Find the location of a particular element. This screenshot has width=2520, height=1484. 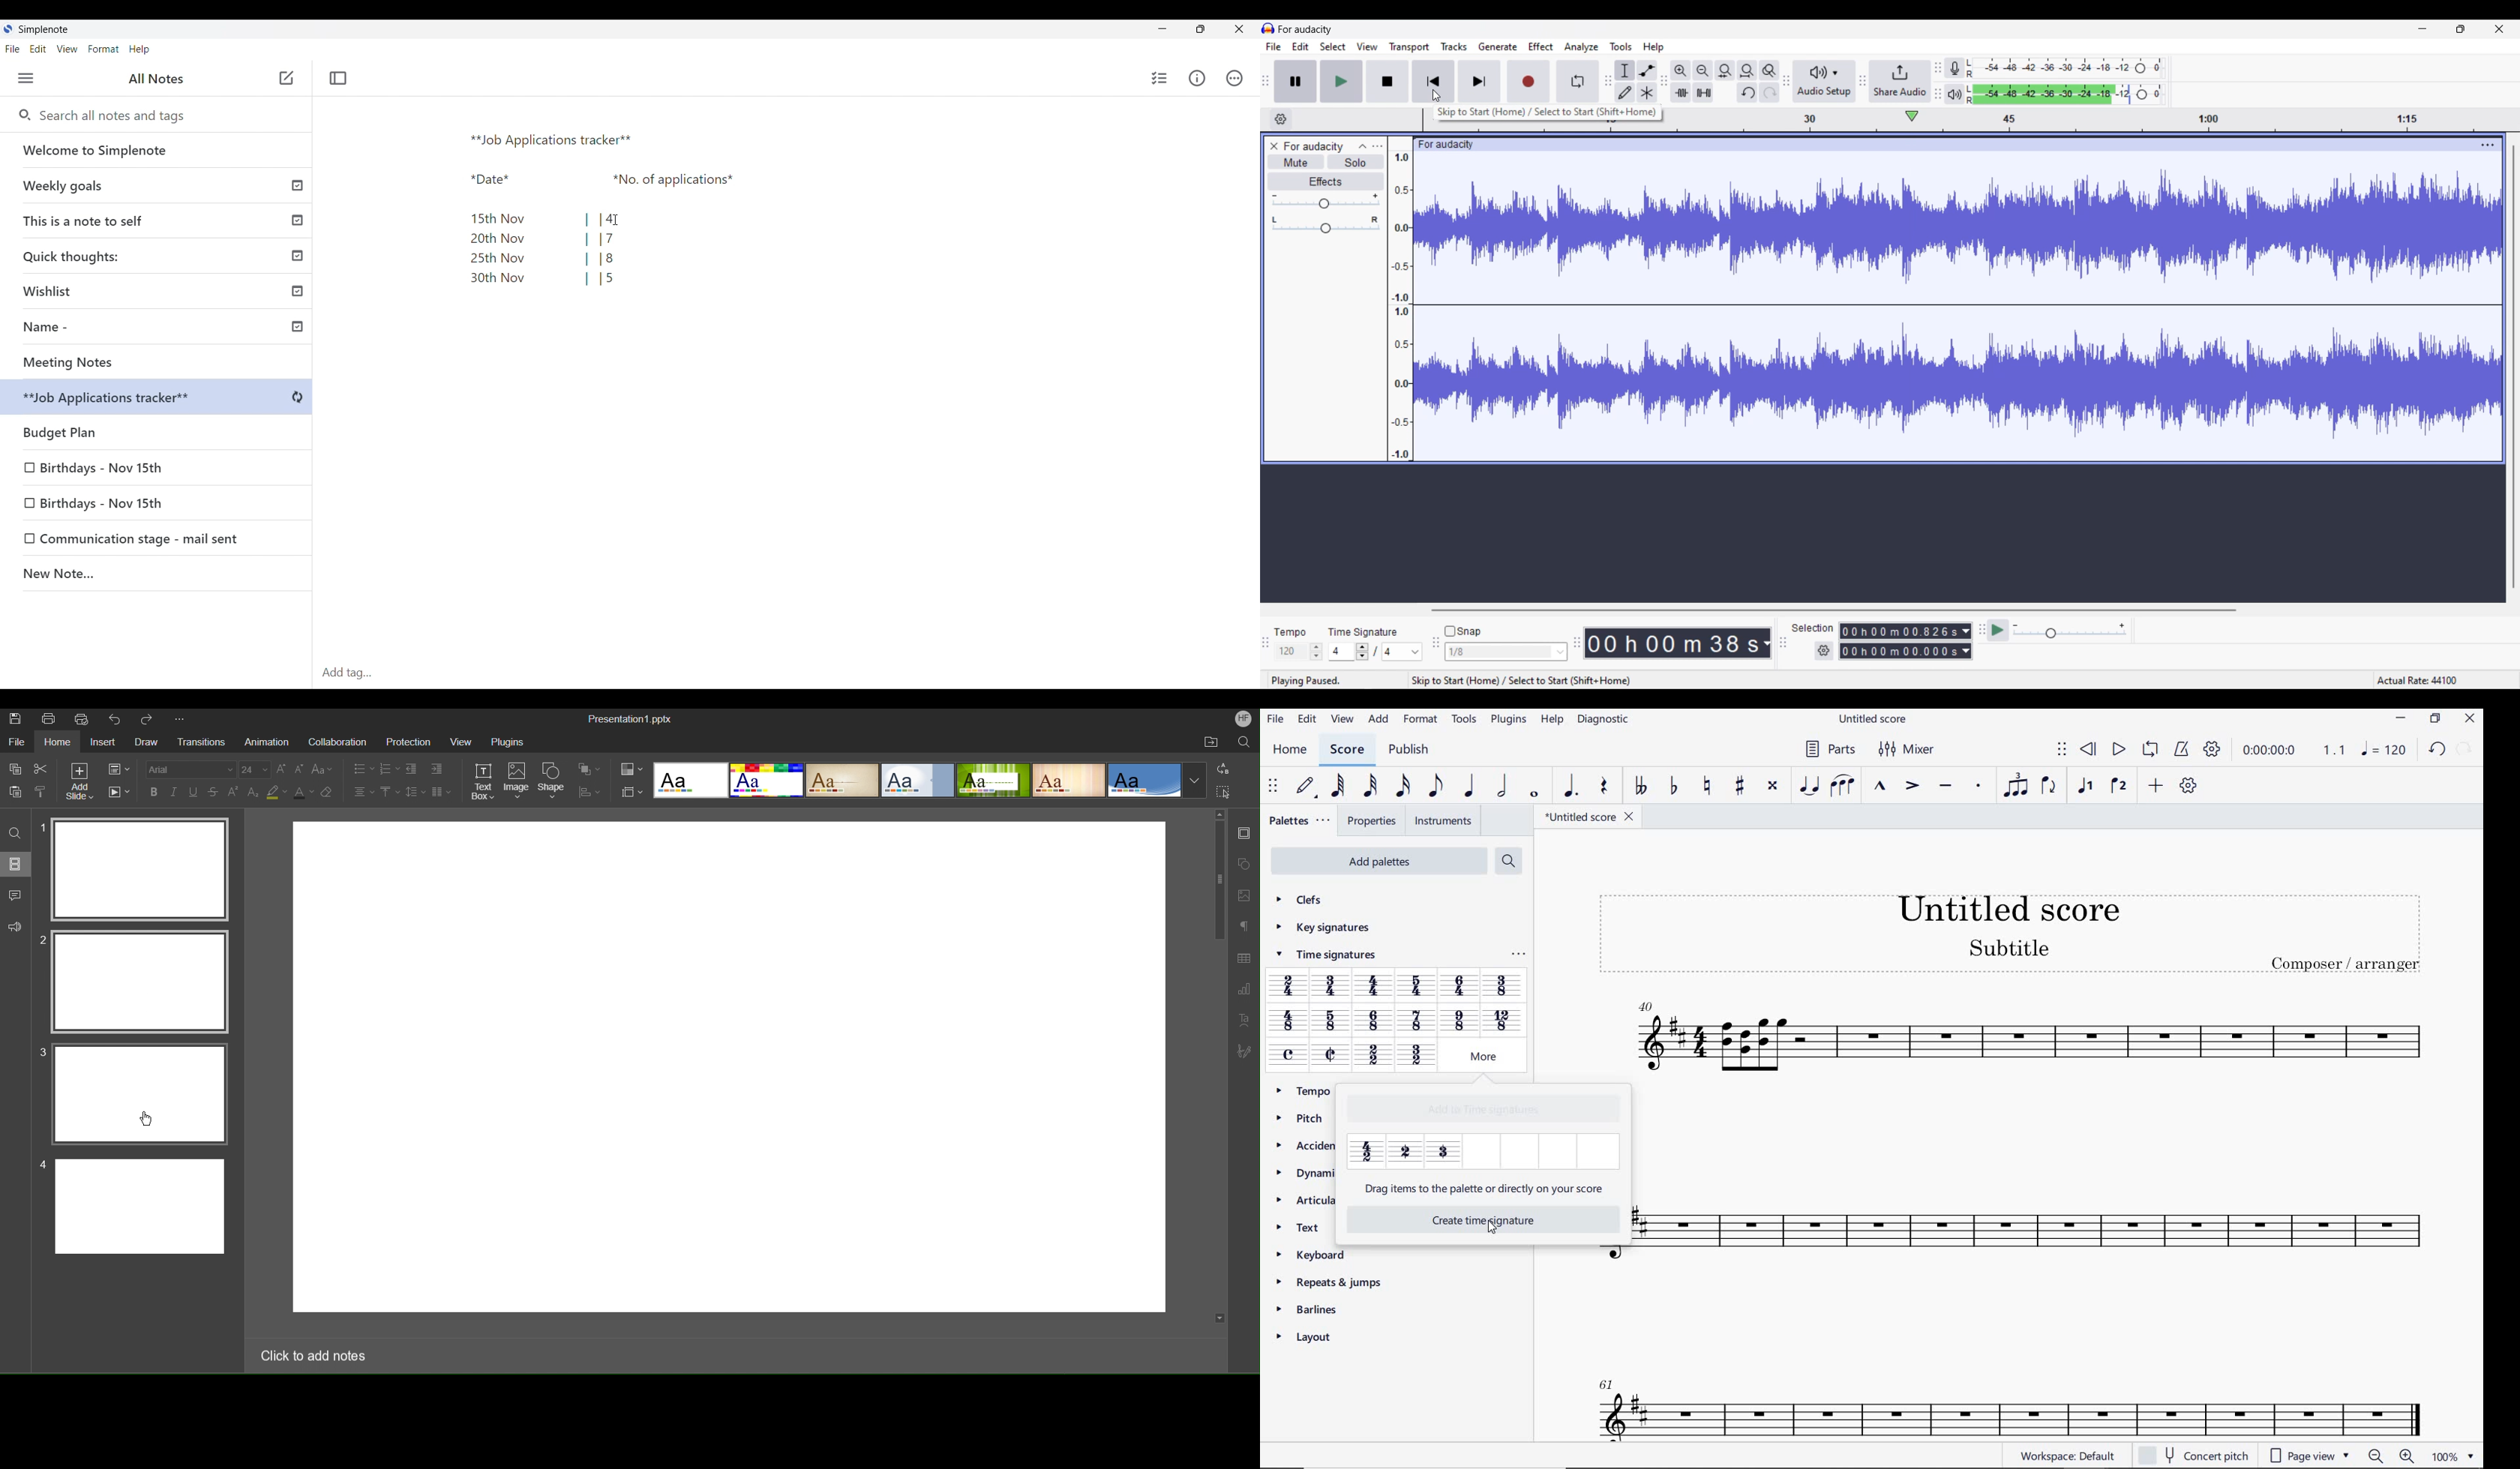

Selection tool is located at coordinates (1625, 70).